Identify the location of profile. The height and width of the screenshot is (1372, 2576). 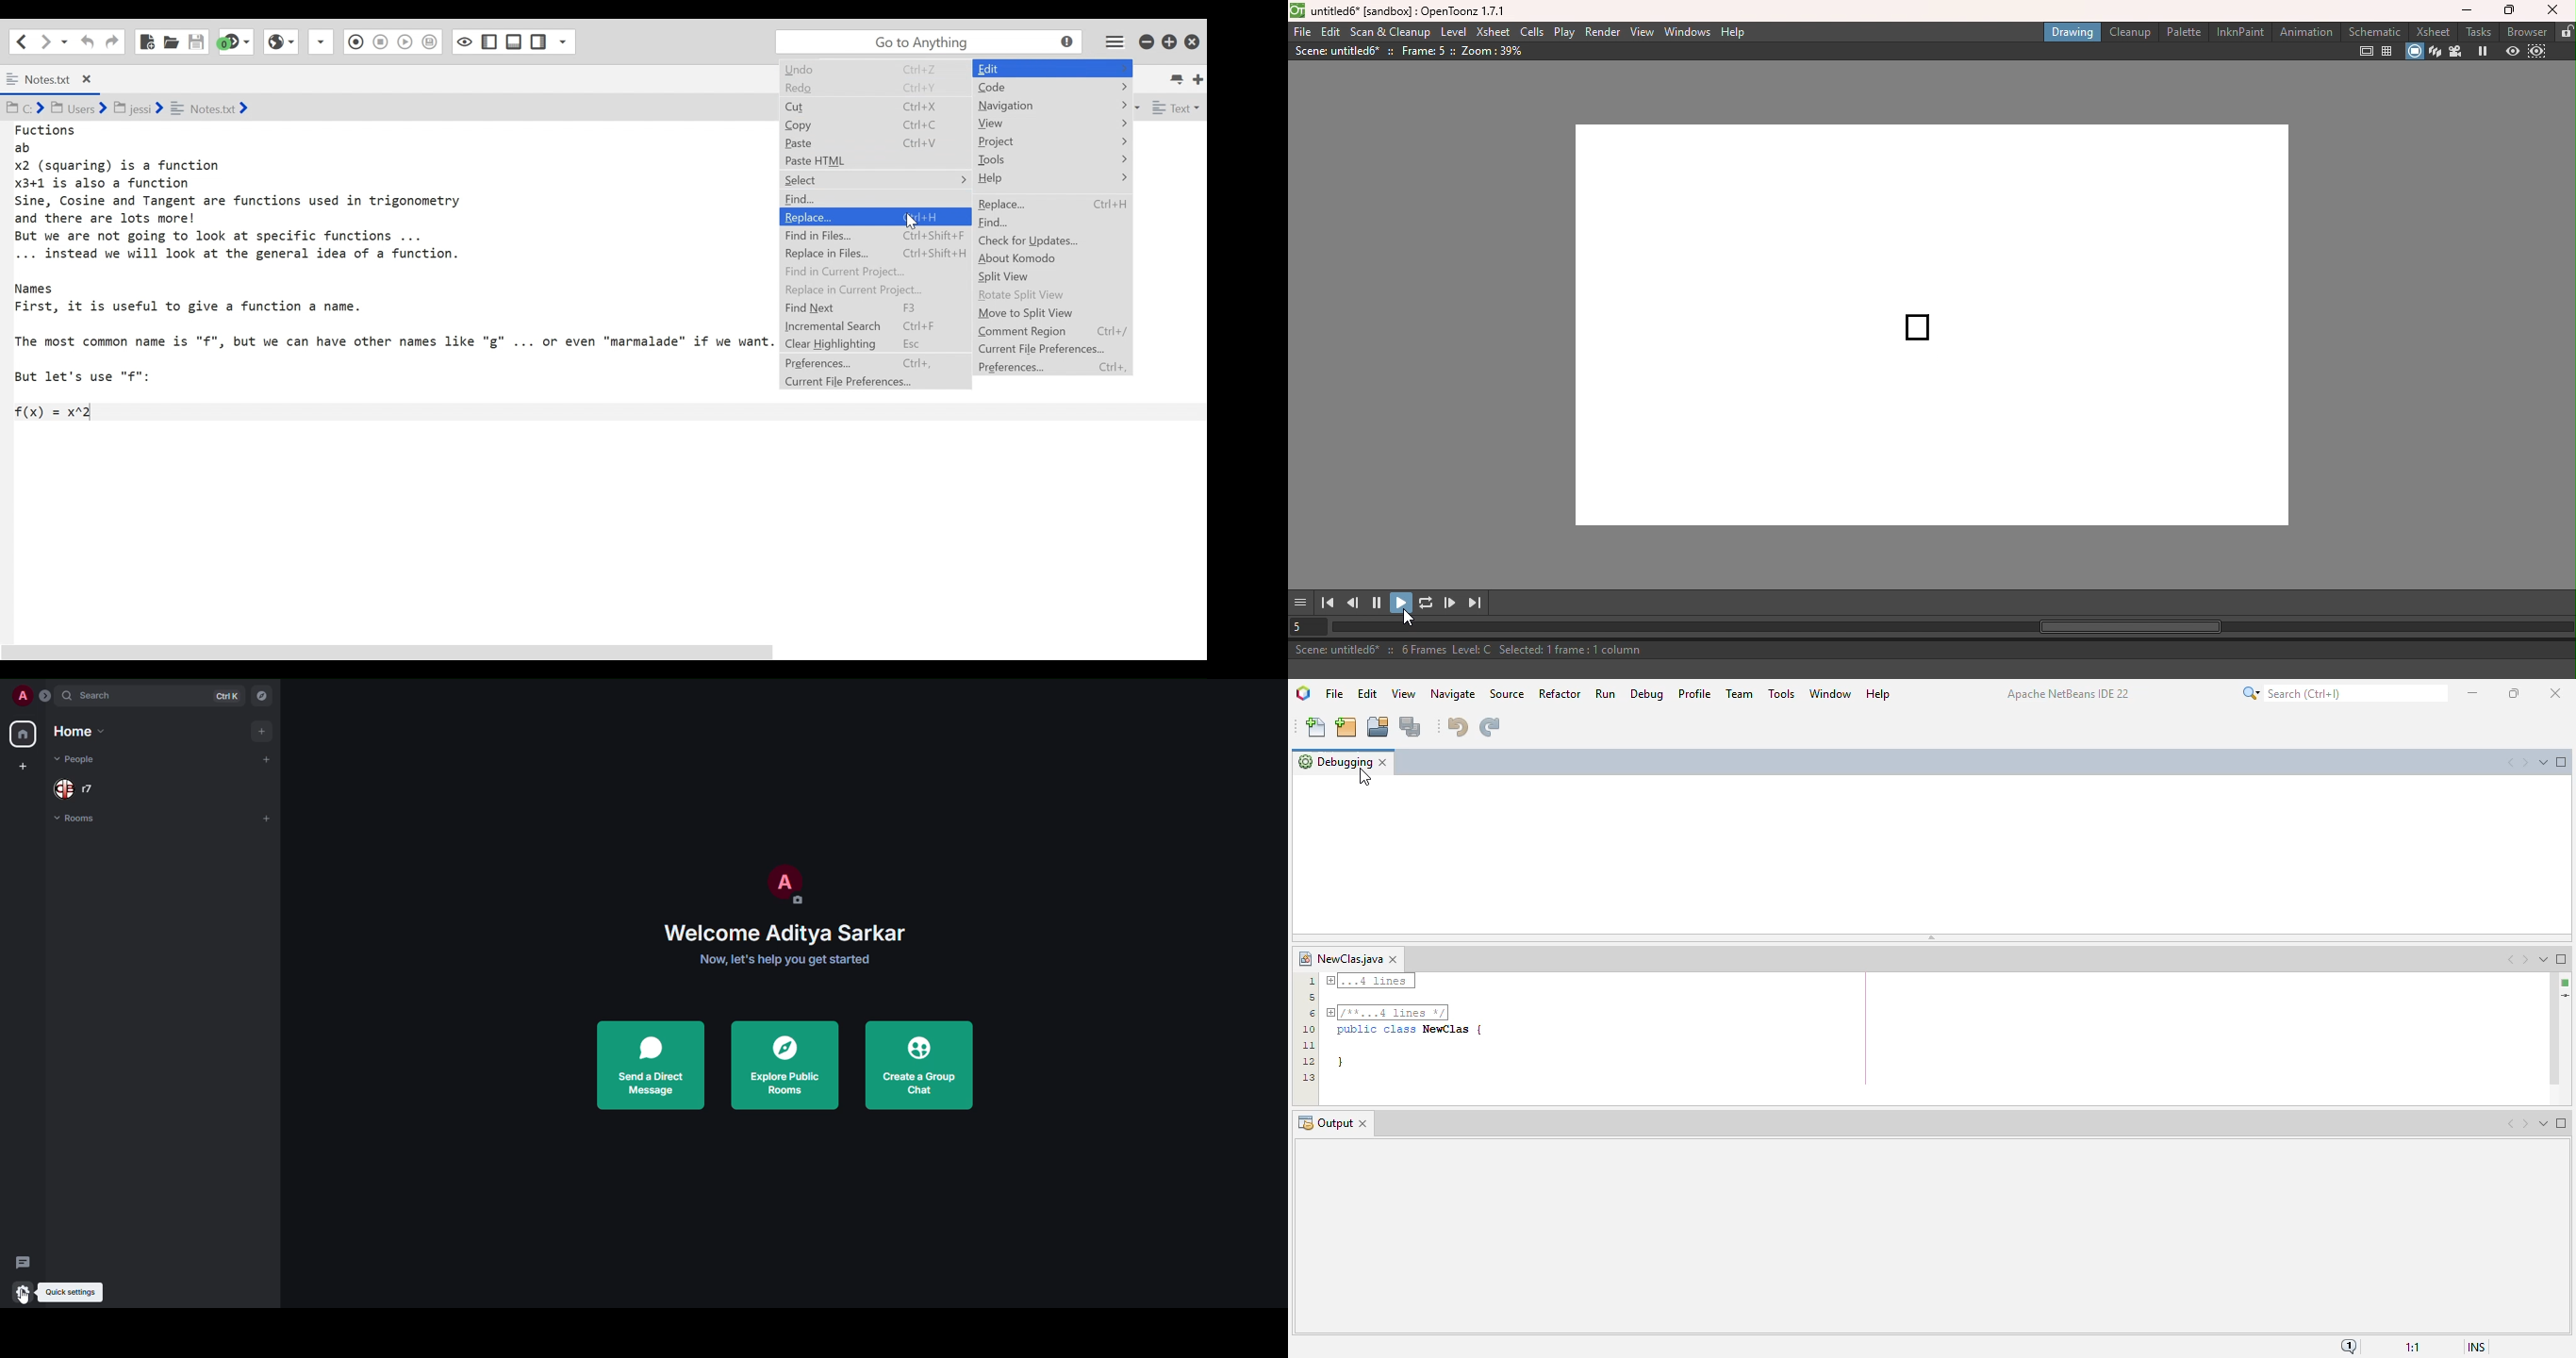
(21, 696).